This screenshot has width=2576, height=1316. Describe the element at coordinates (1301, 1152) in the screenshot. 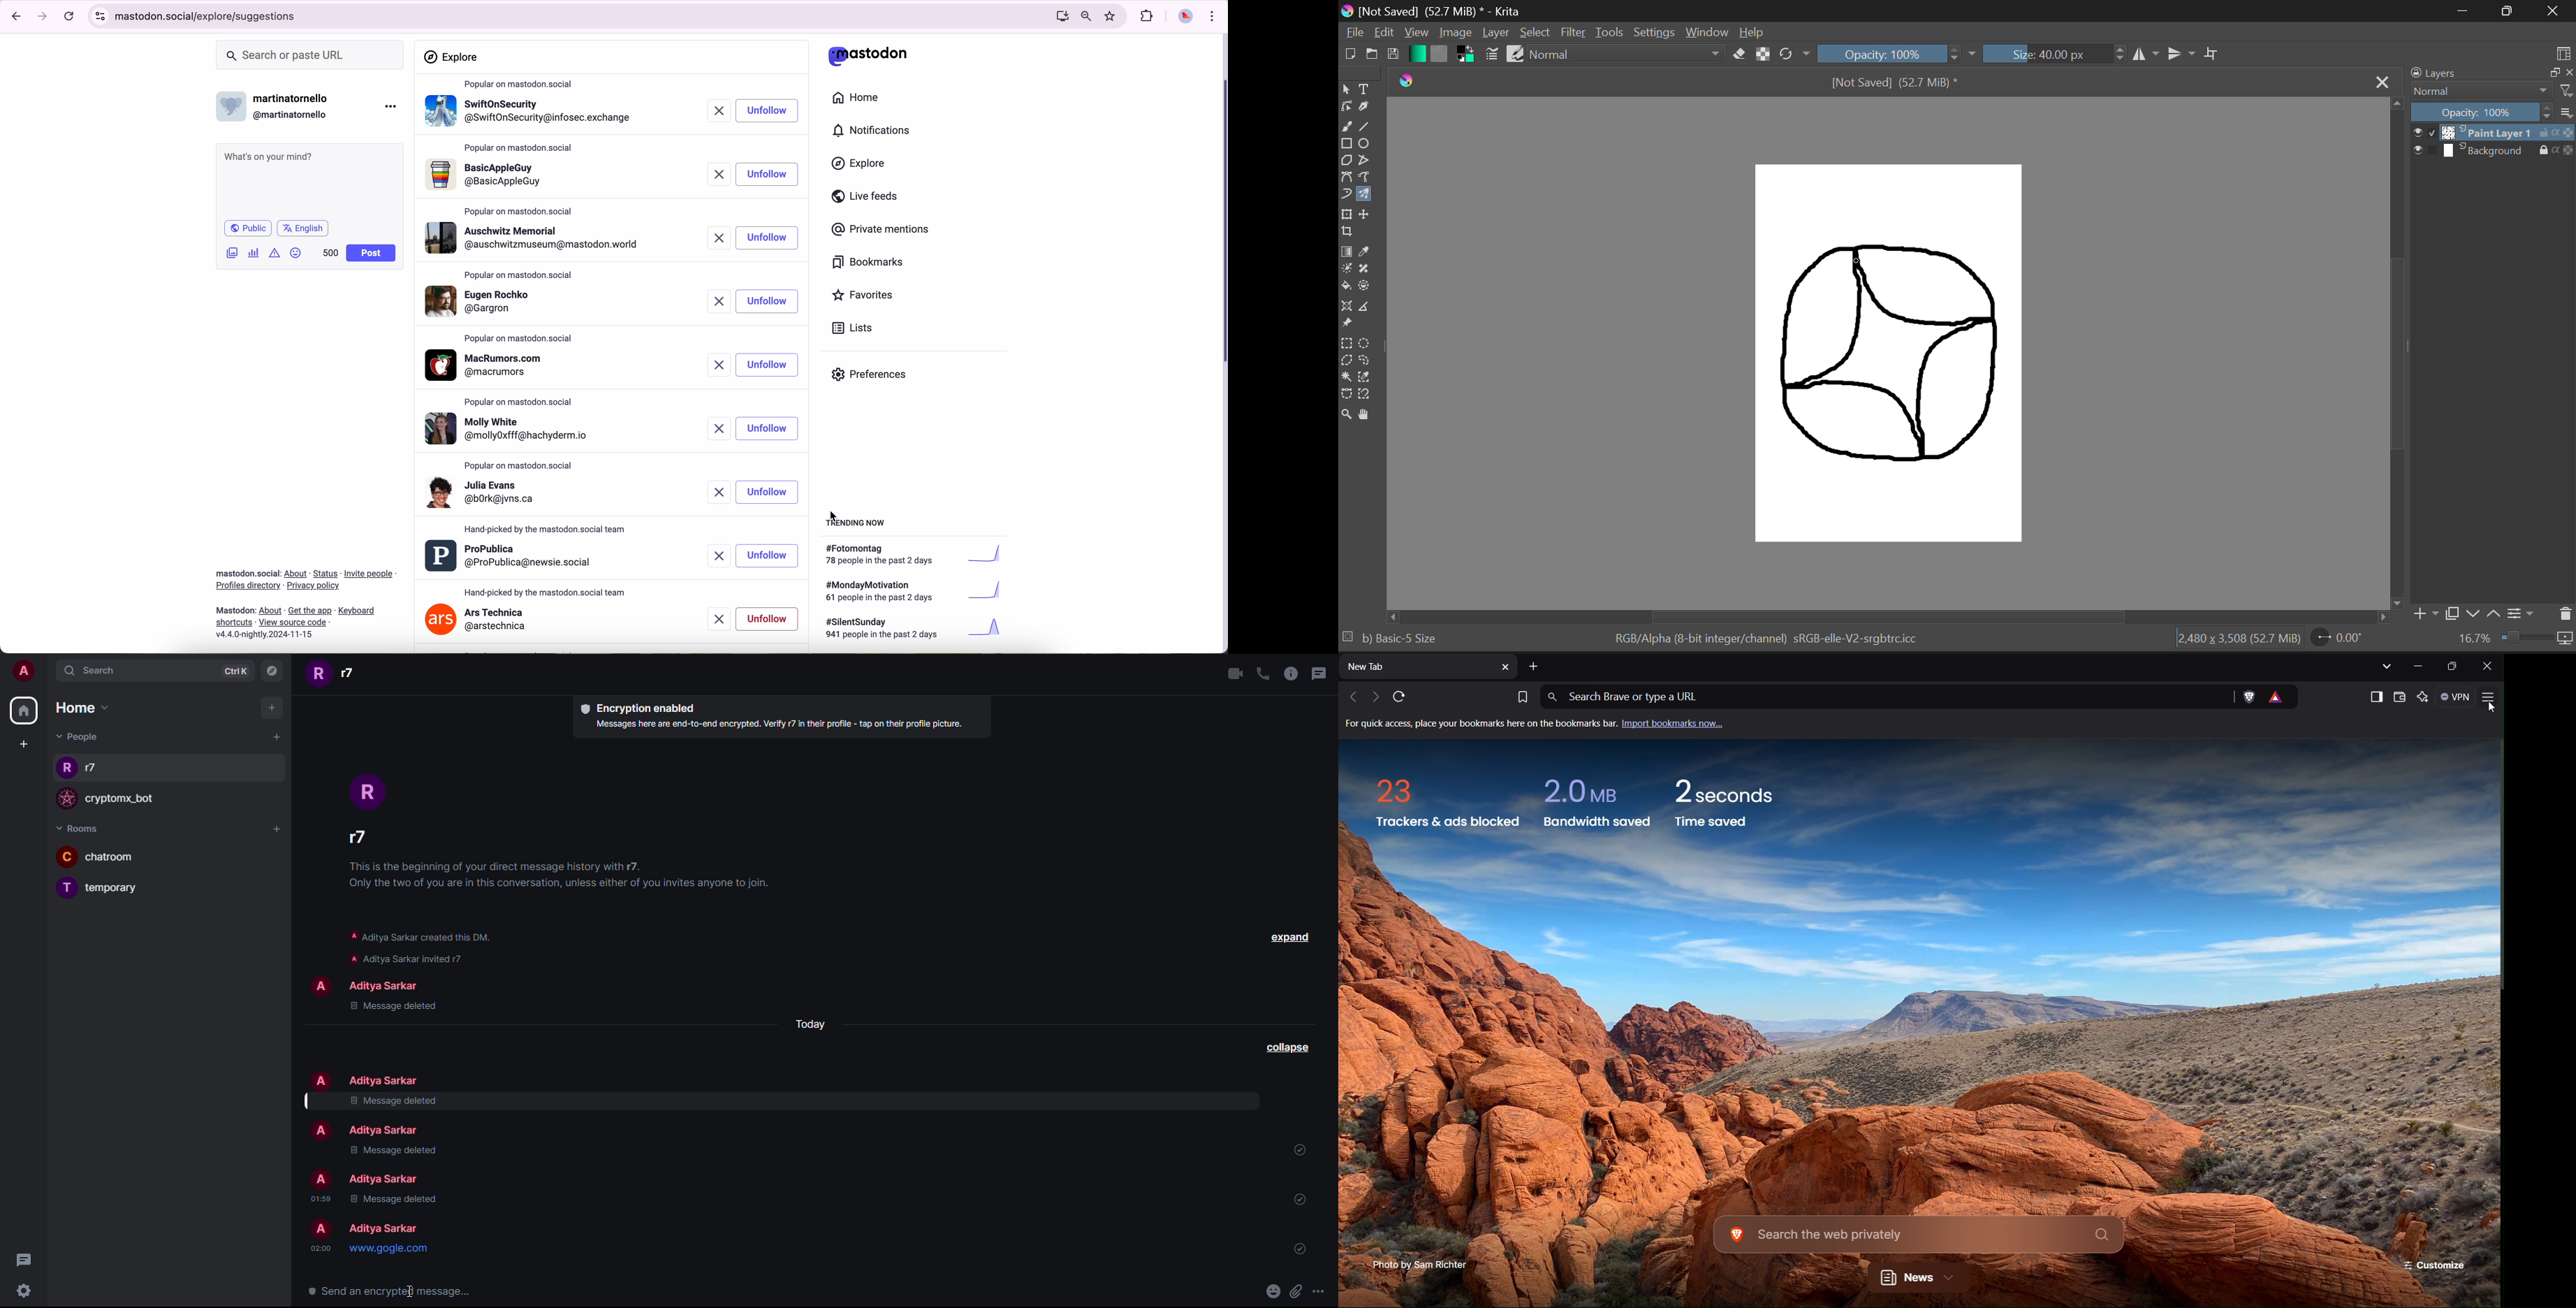

I see `sent` at that location.